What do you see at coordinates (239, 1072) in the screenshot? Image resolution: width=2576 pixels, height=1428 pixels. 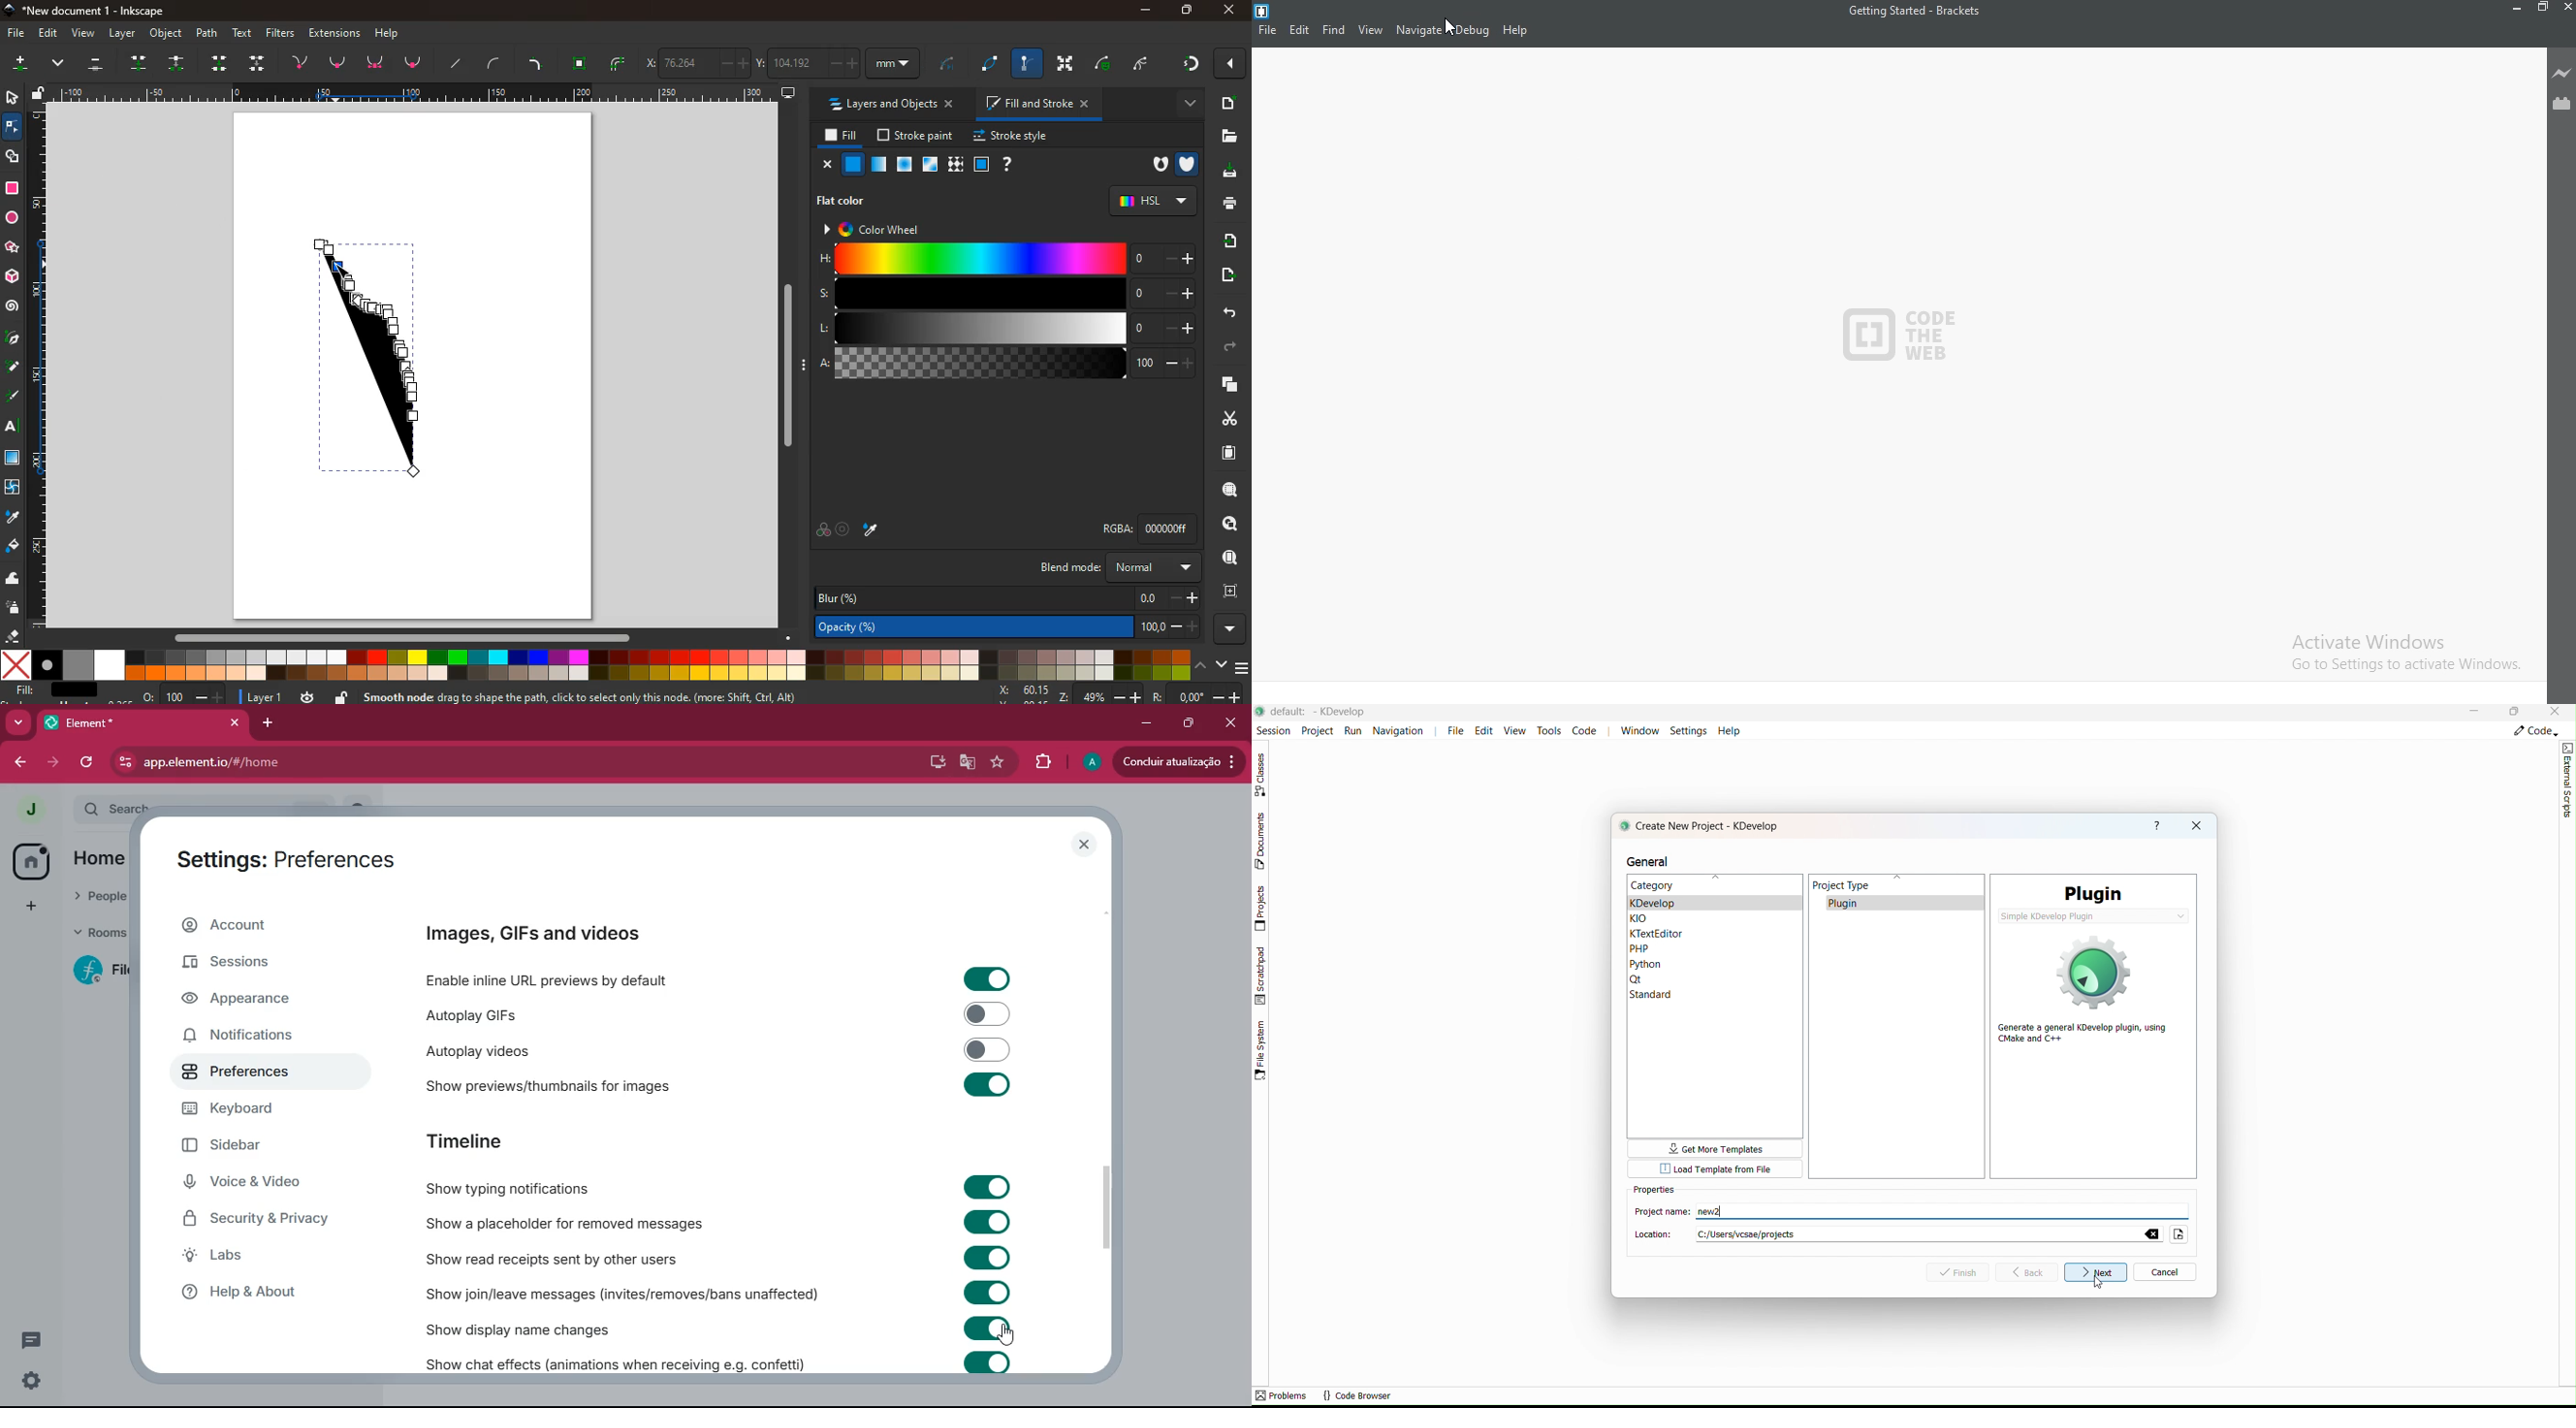 I see `preferences` at bounding box center [239, 1072].